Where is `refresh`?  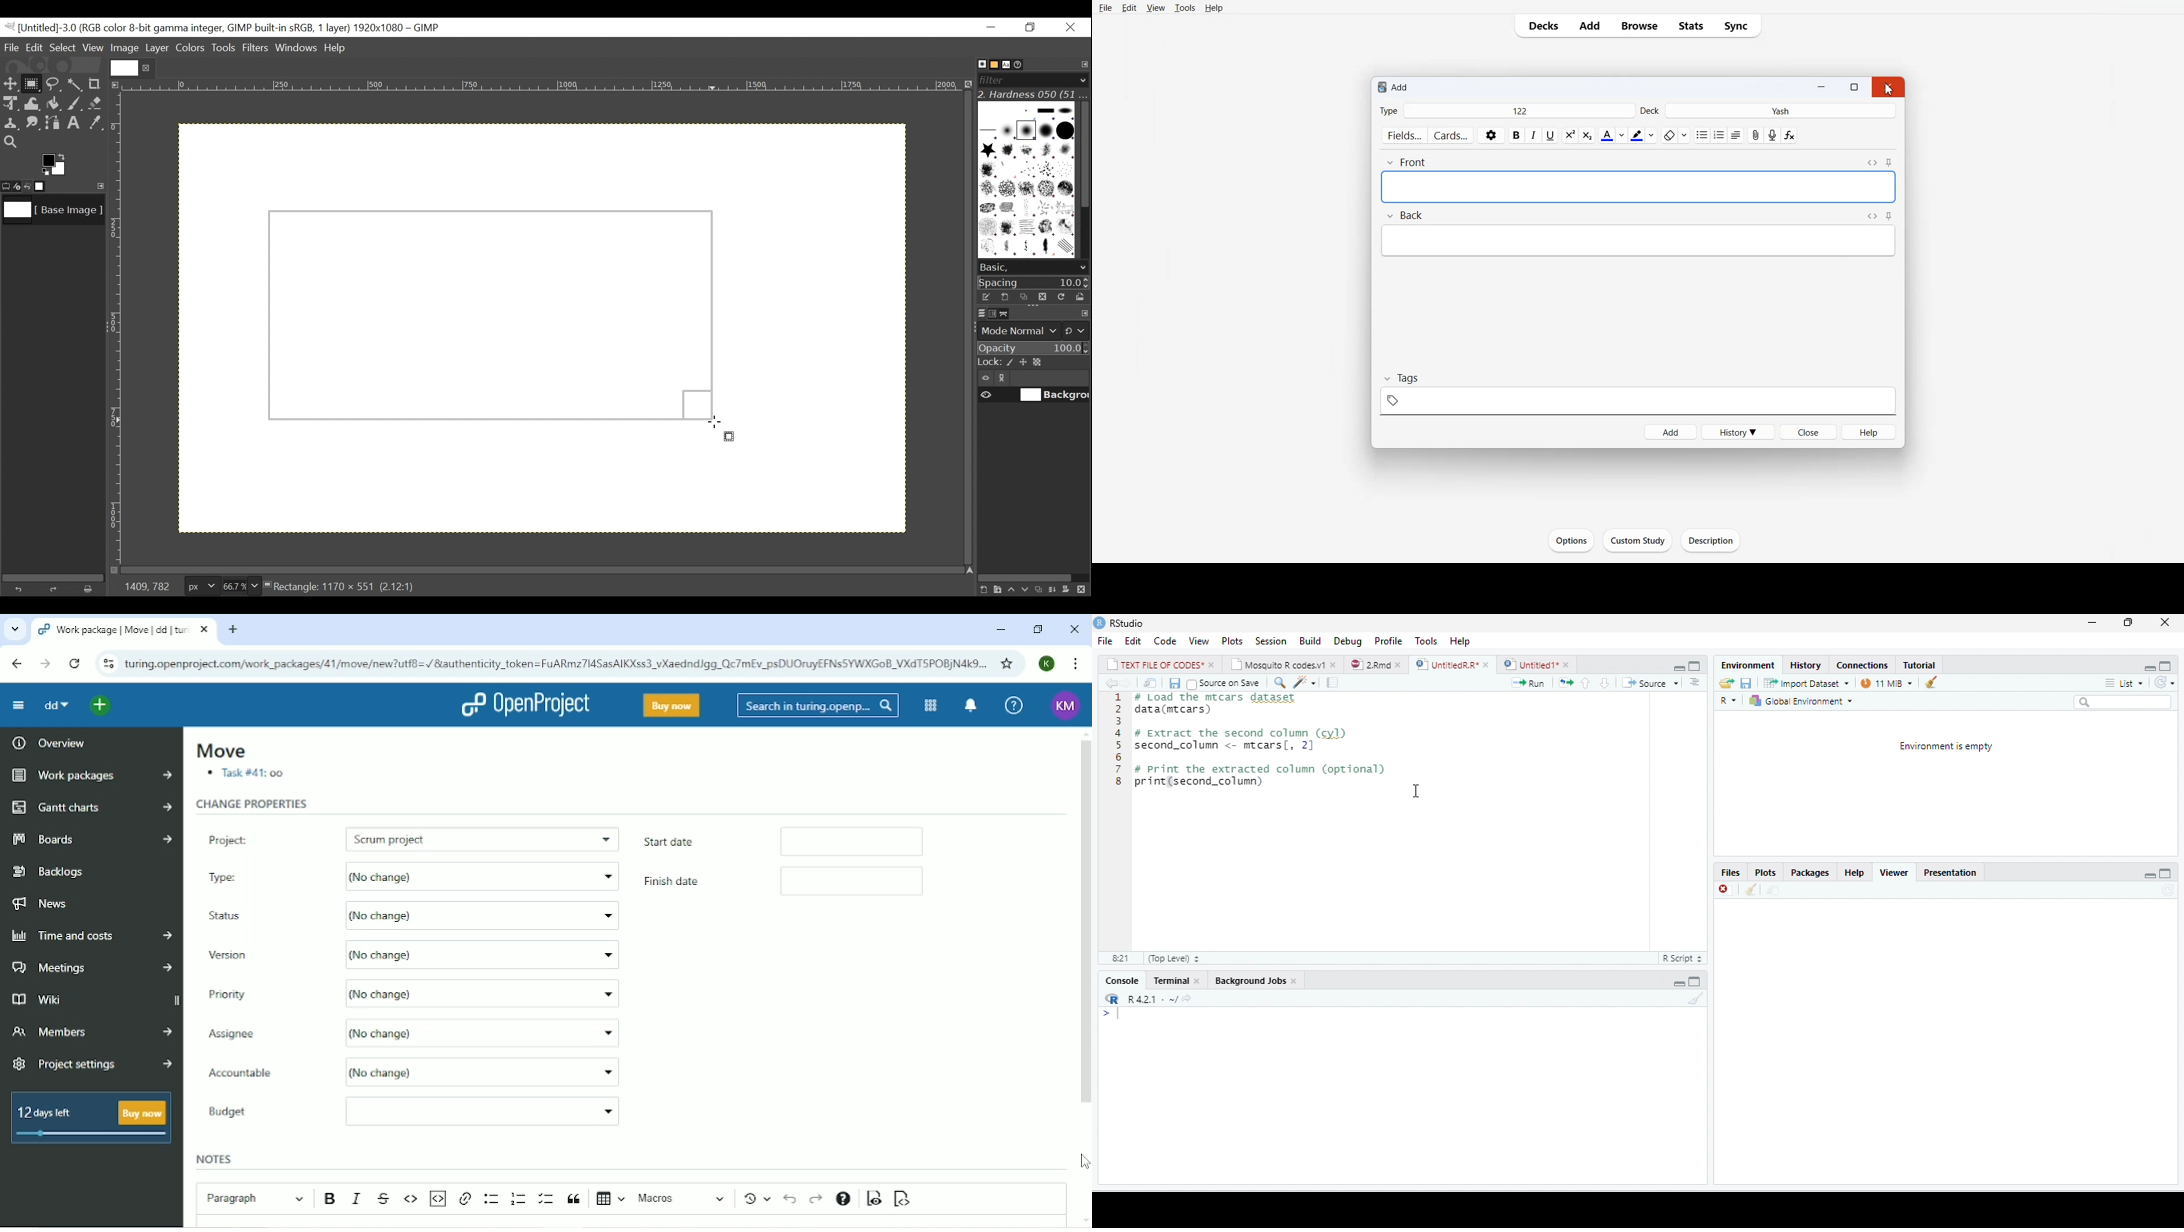
refresh is located at coordinates (2167, 683).